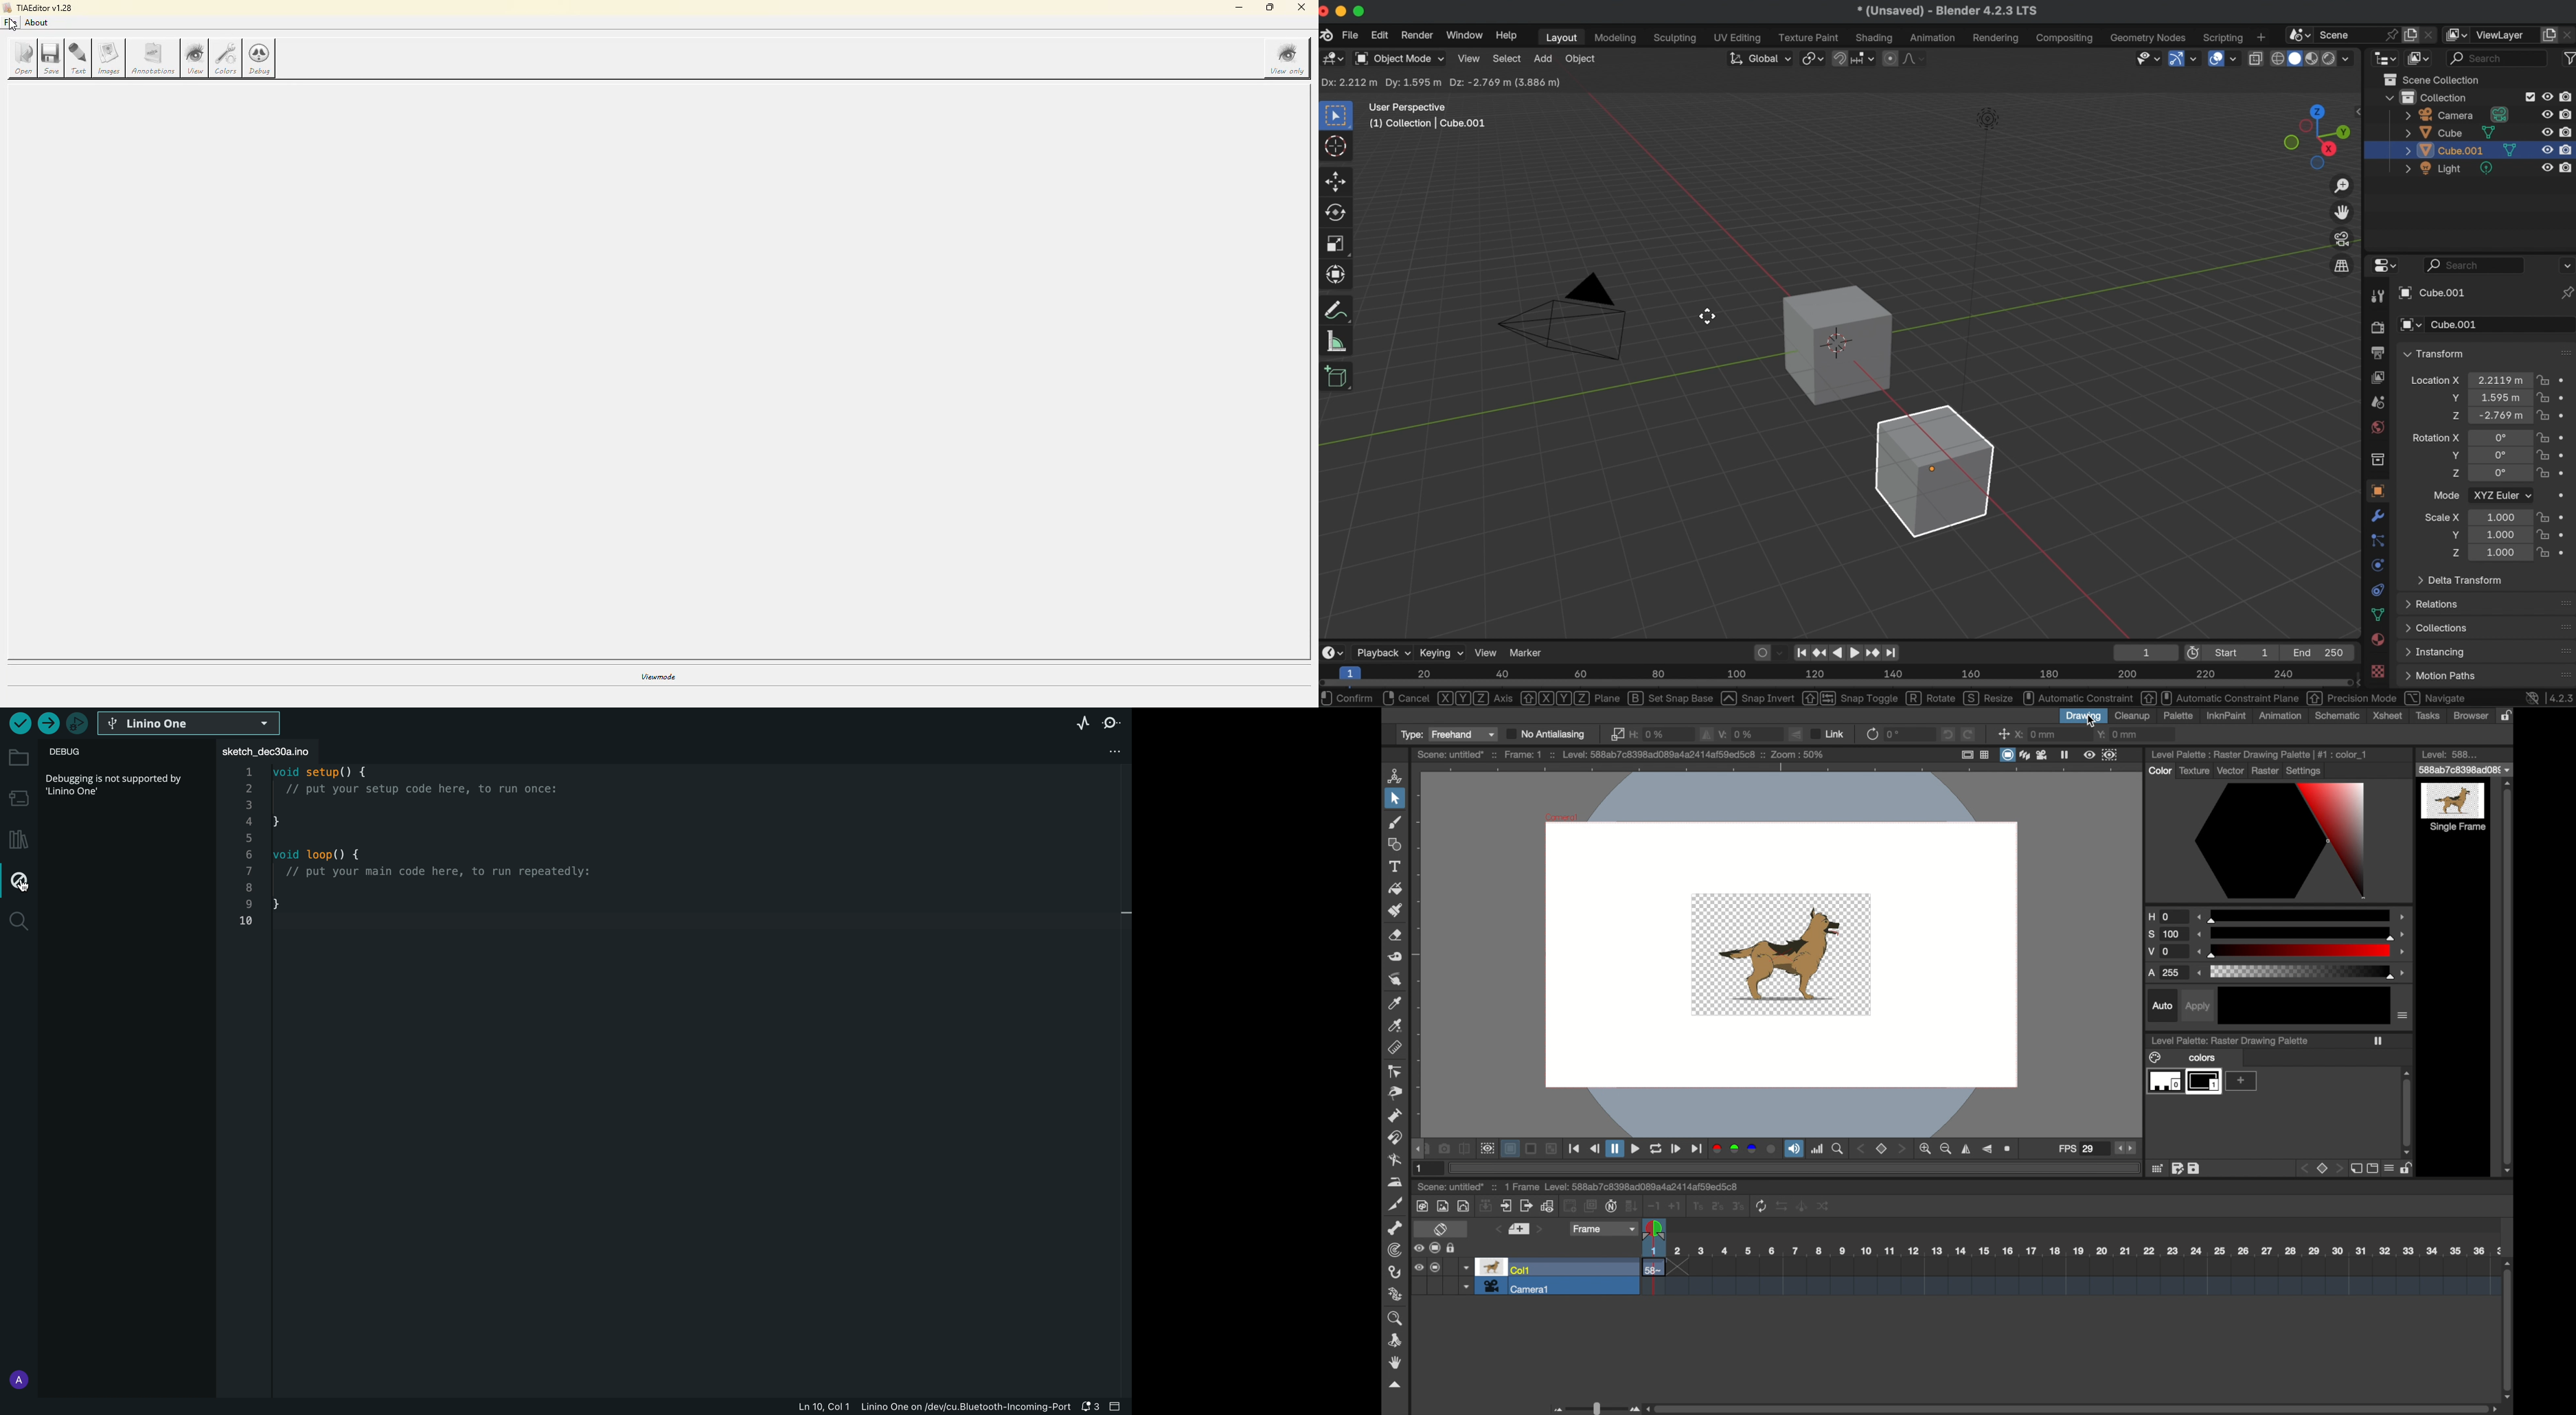  I want to click on library manager, so click(18, 840).